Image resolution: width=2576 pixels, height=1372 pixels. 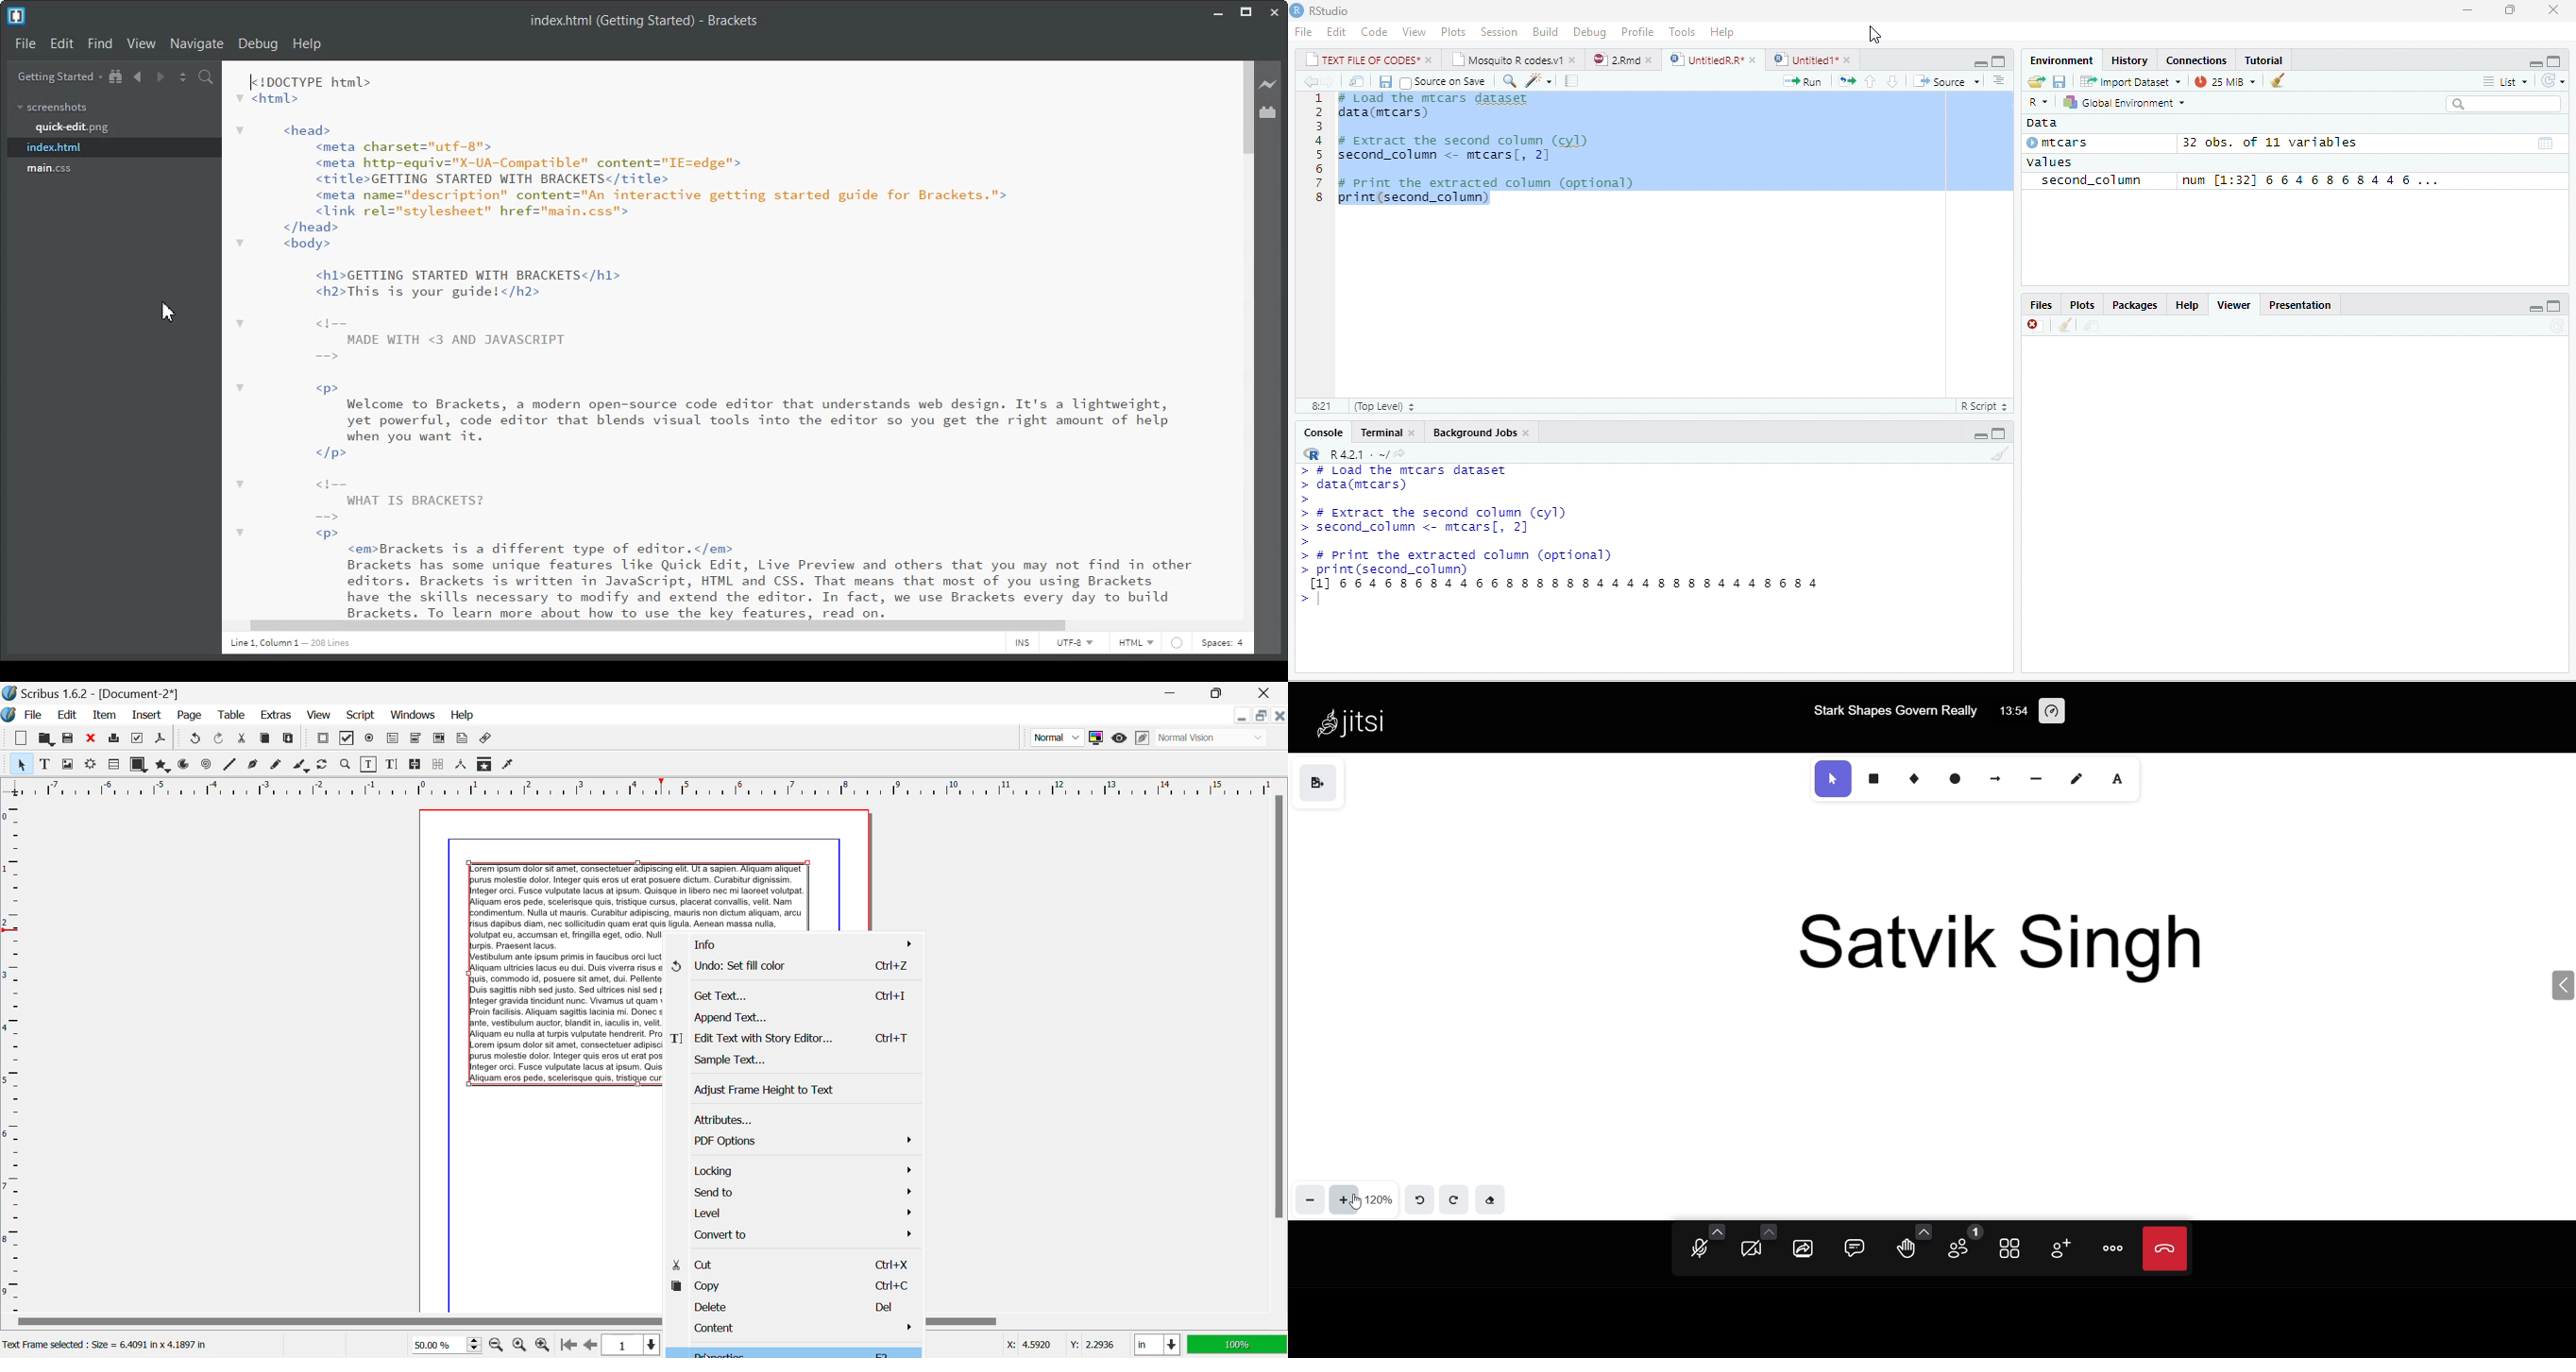 What do you see at coordinates (1357, 1202) in the screenshot?
I see `cursor` at bounding box center [1357, 1202].